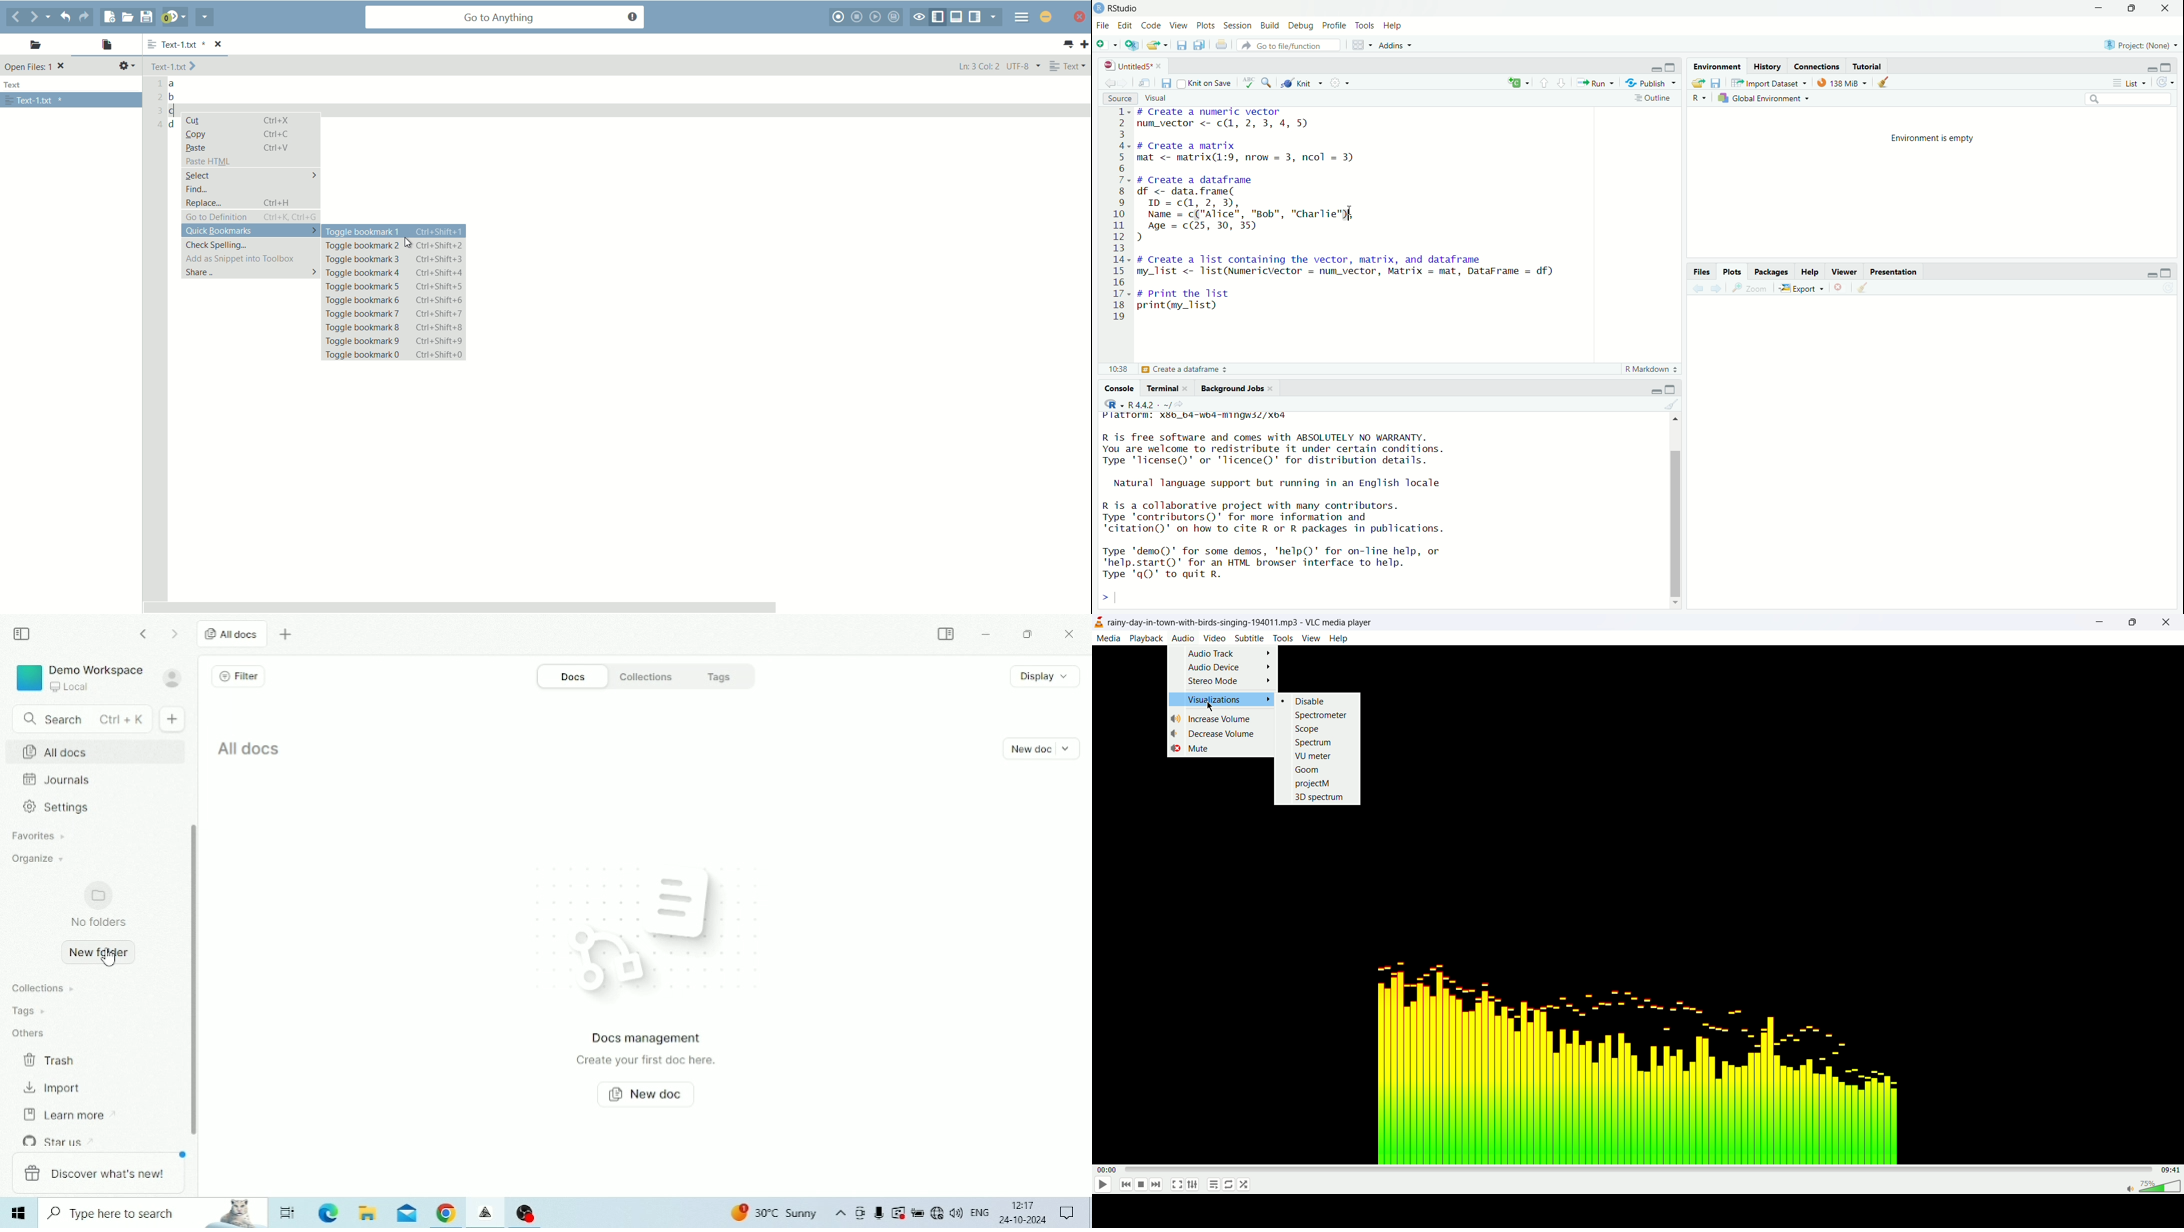 The image size is (2184, 1232). I want to click on clear, so click(1886, 83).